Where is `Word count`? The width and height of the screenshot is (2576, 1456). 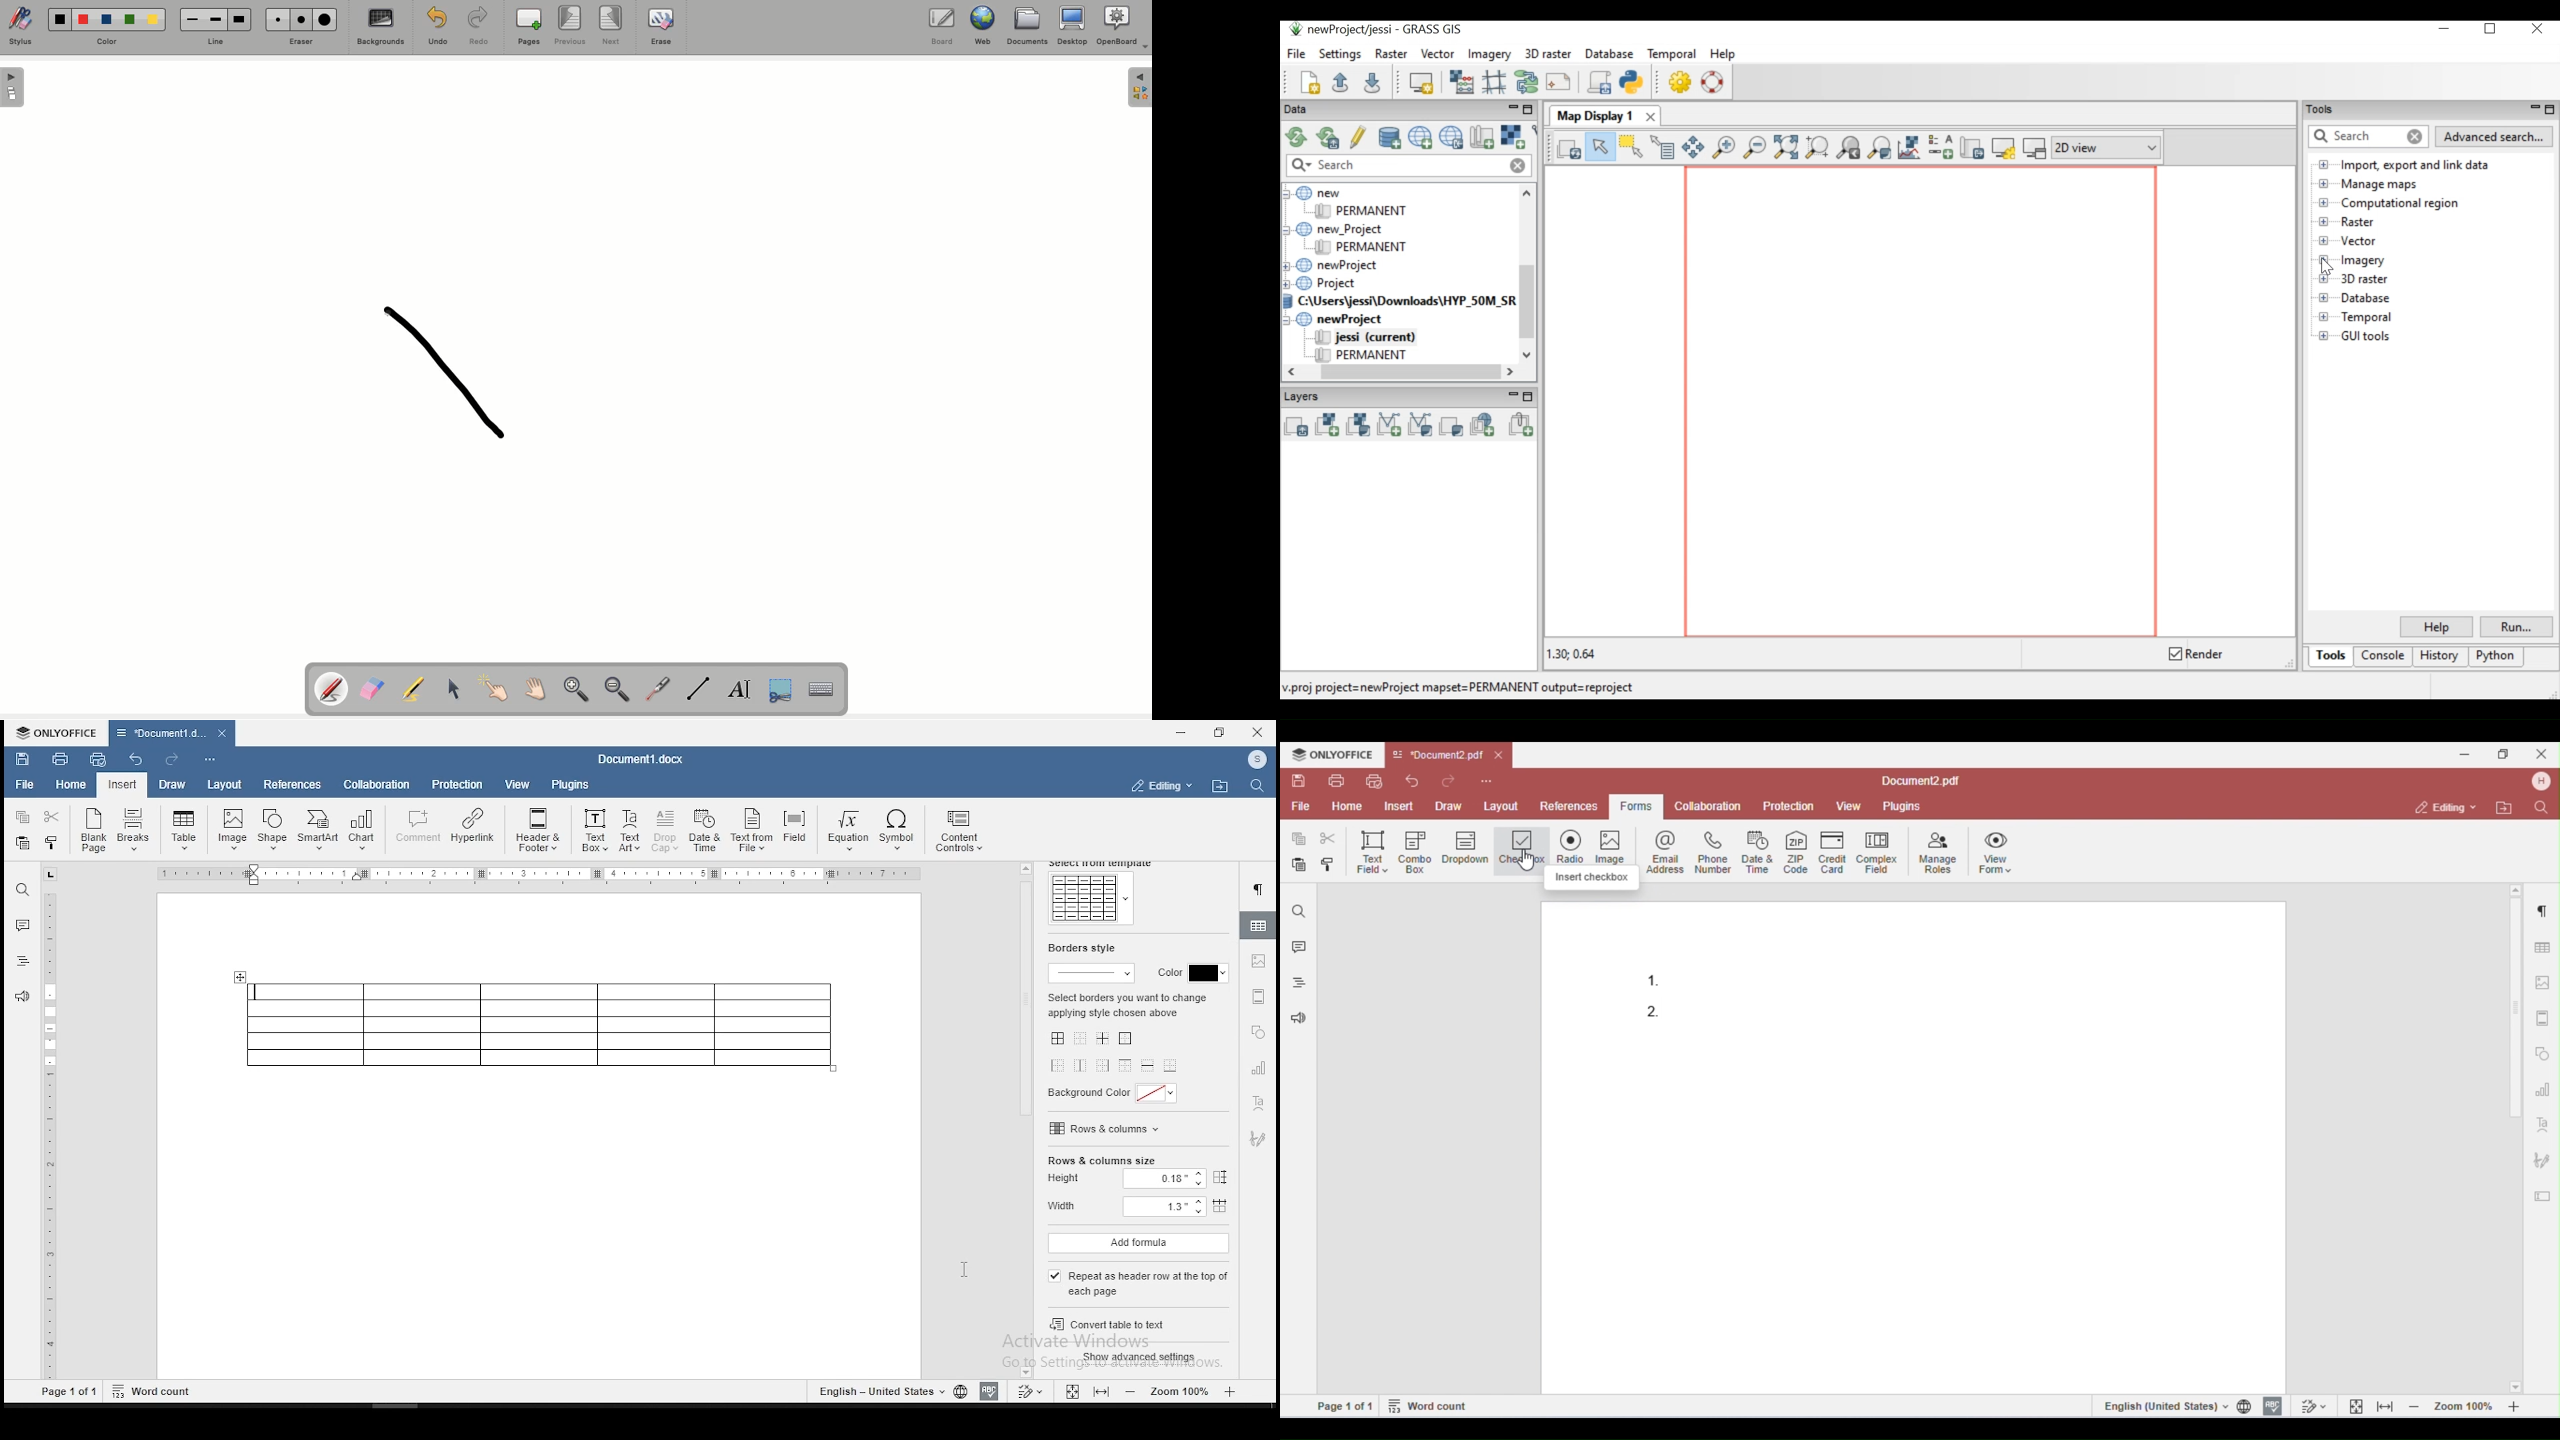
Word count is located at coordinates (152, 1391).